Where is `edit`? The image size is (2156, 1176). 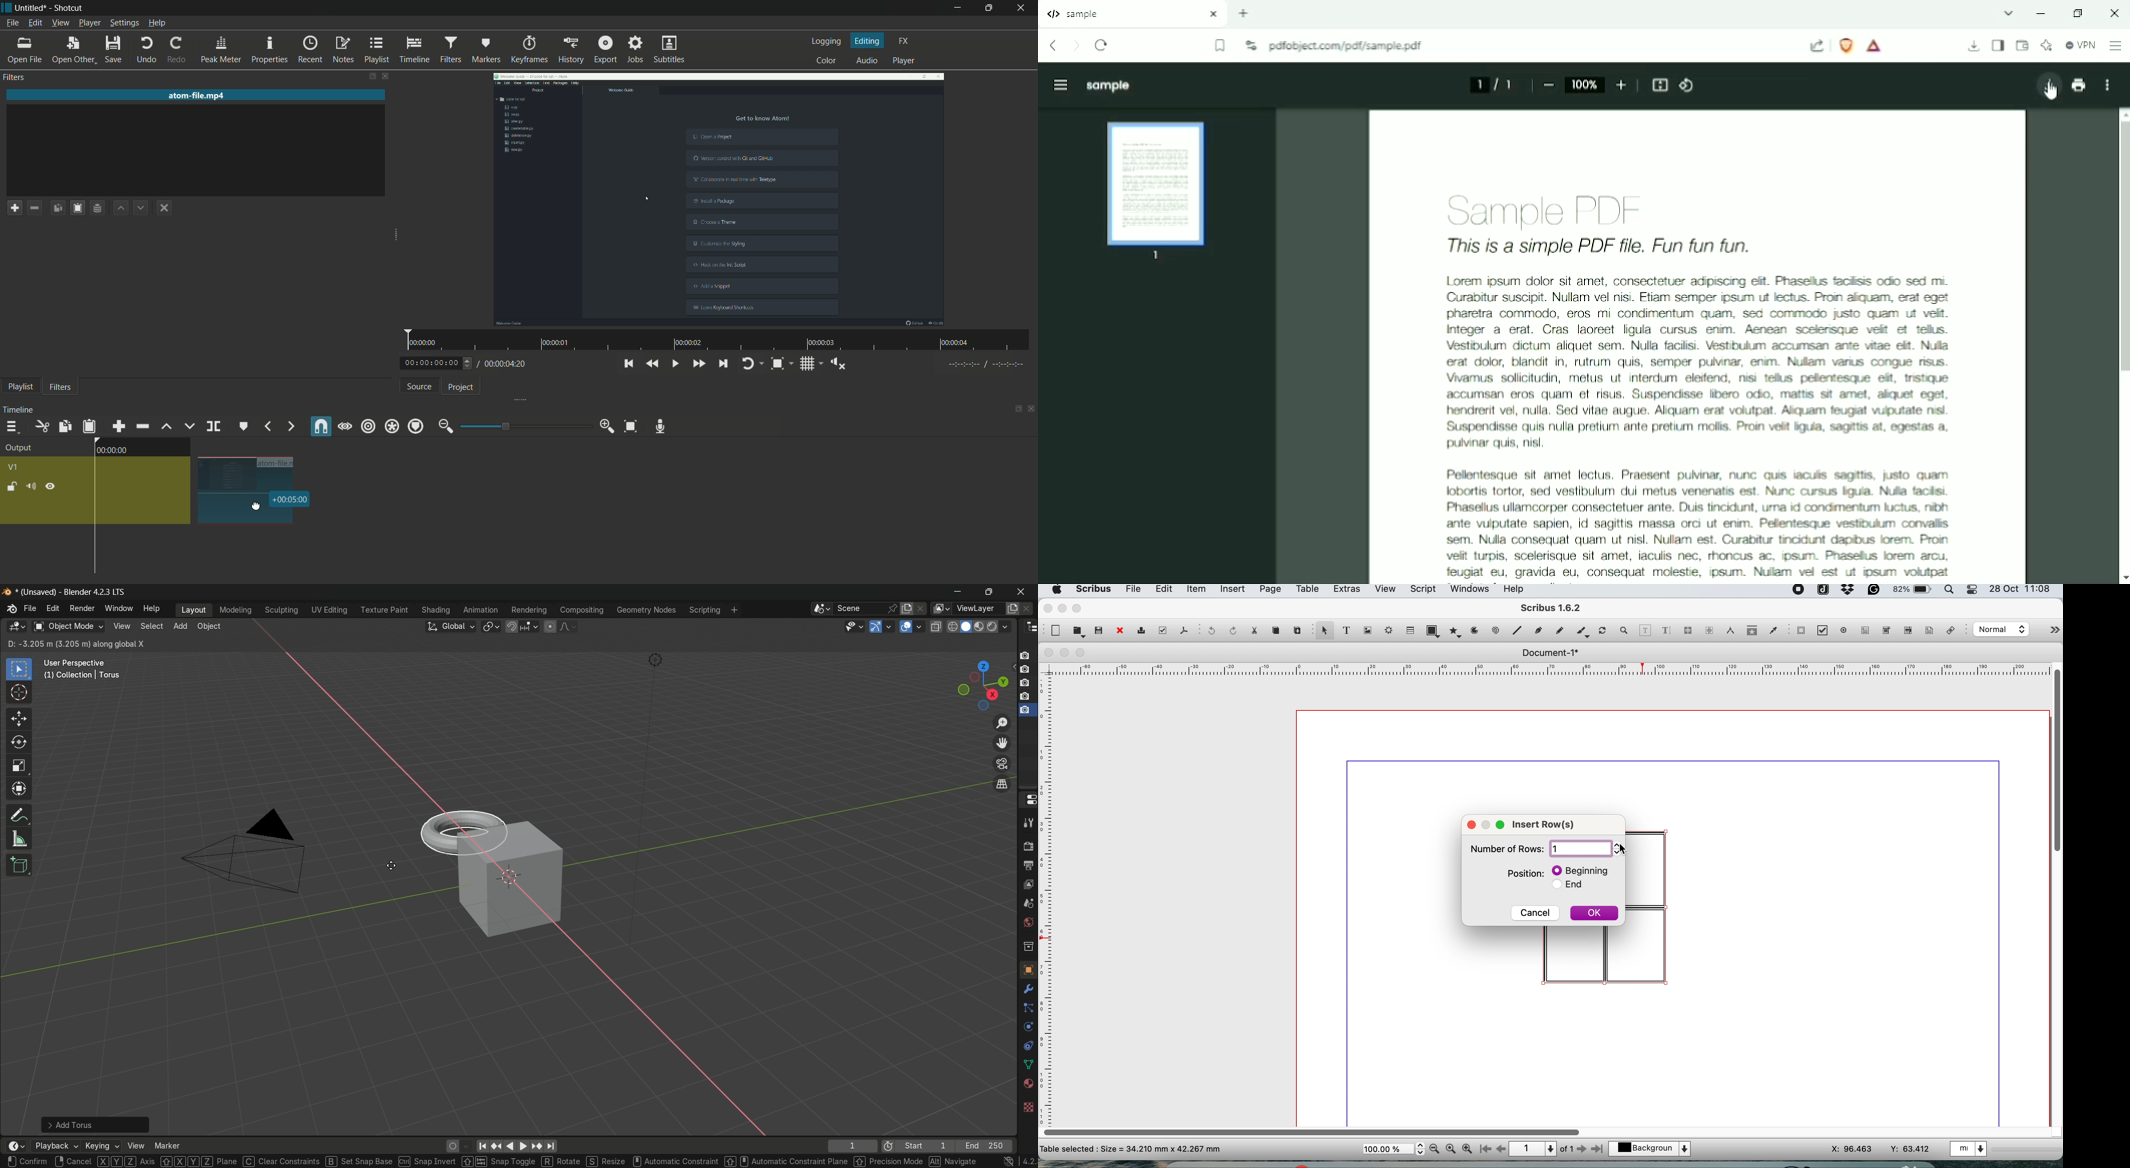
edit is located at coordinates (1162, 590).